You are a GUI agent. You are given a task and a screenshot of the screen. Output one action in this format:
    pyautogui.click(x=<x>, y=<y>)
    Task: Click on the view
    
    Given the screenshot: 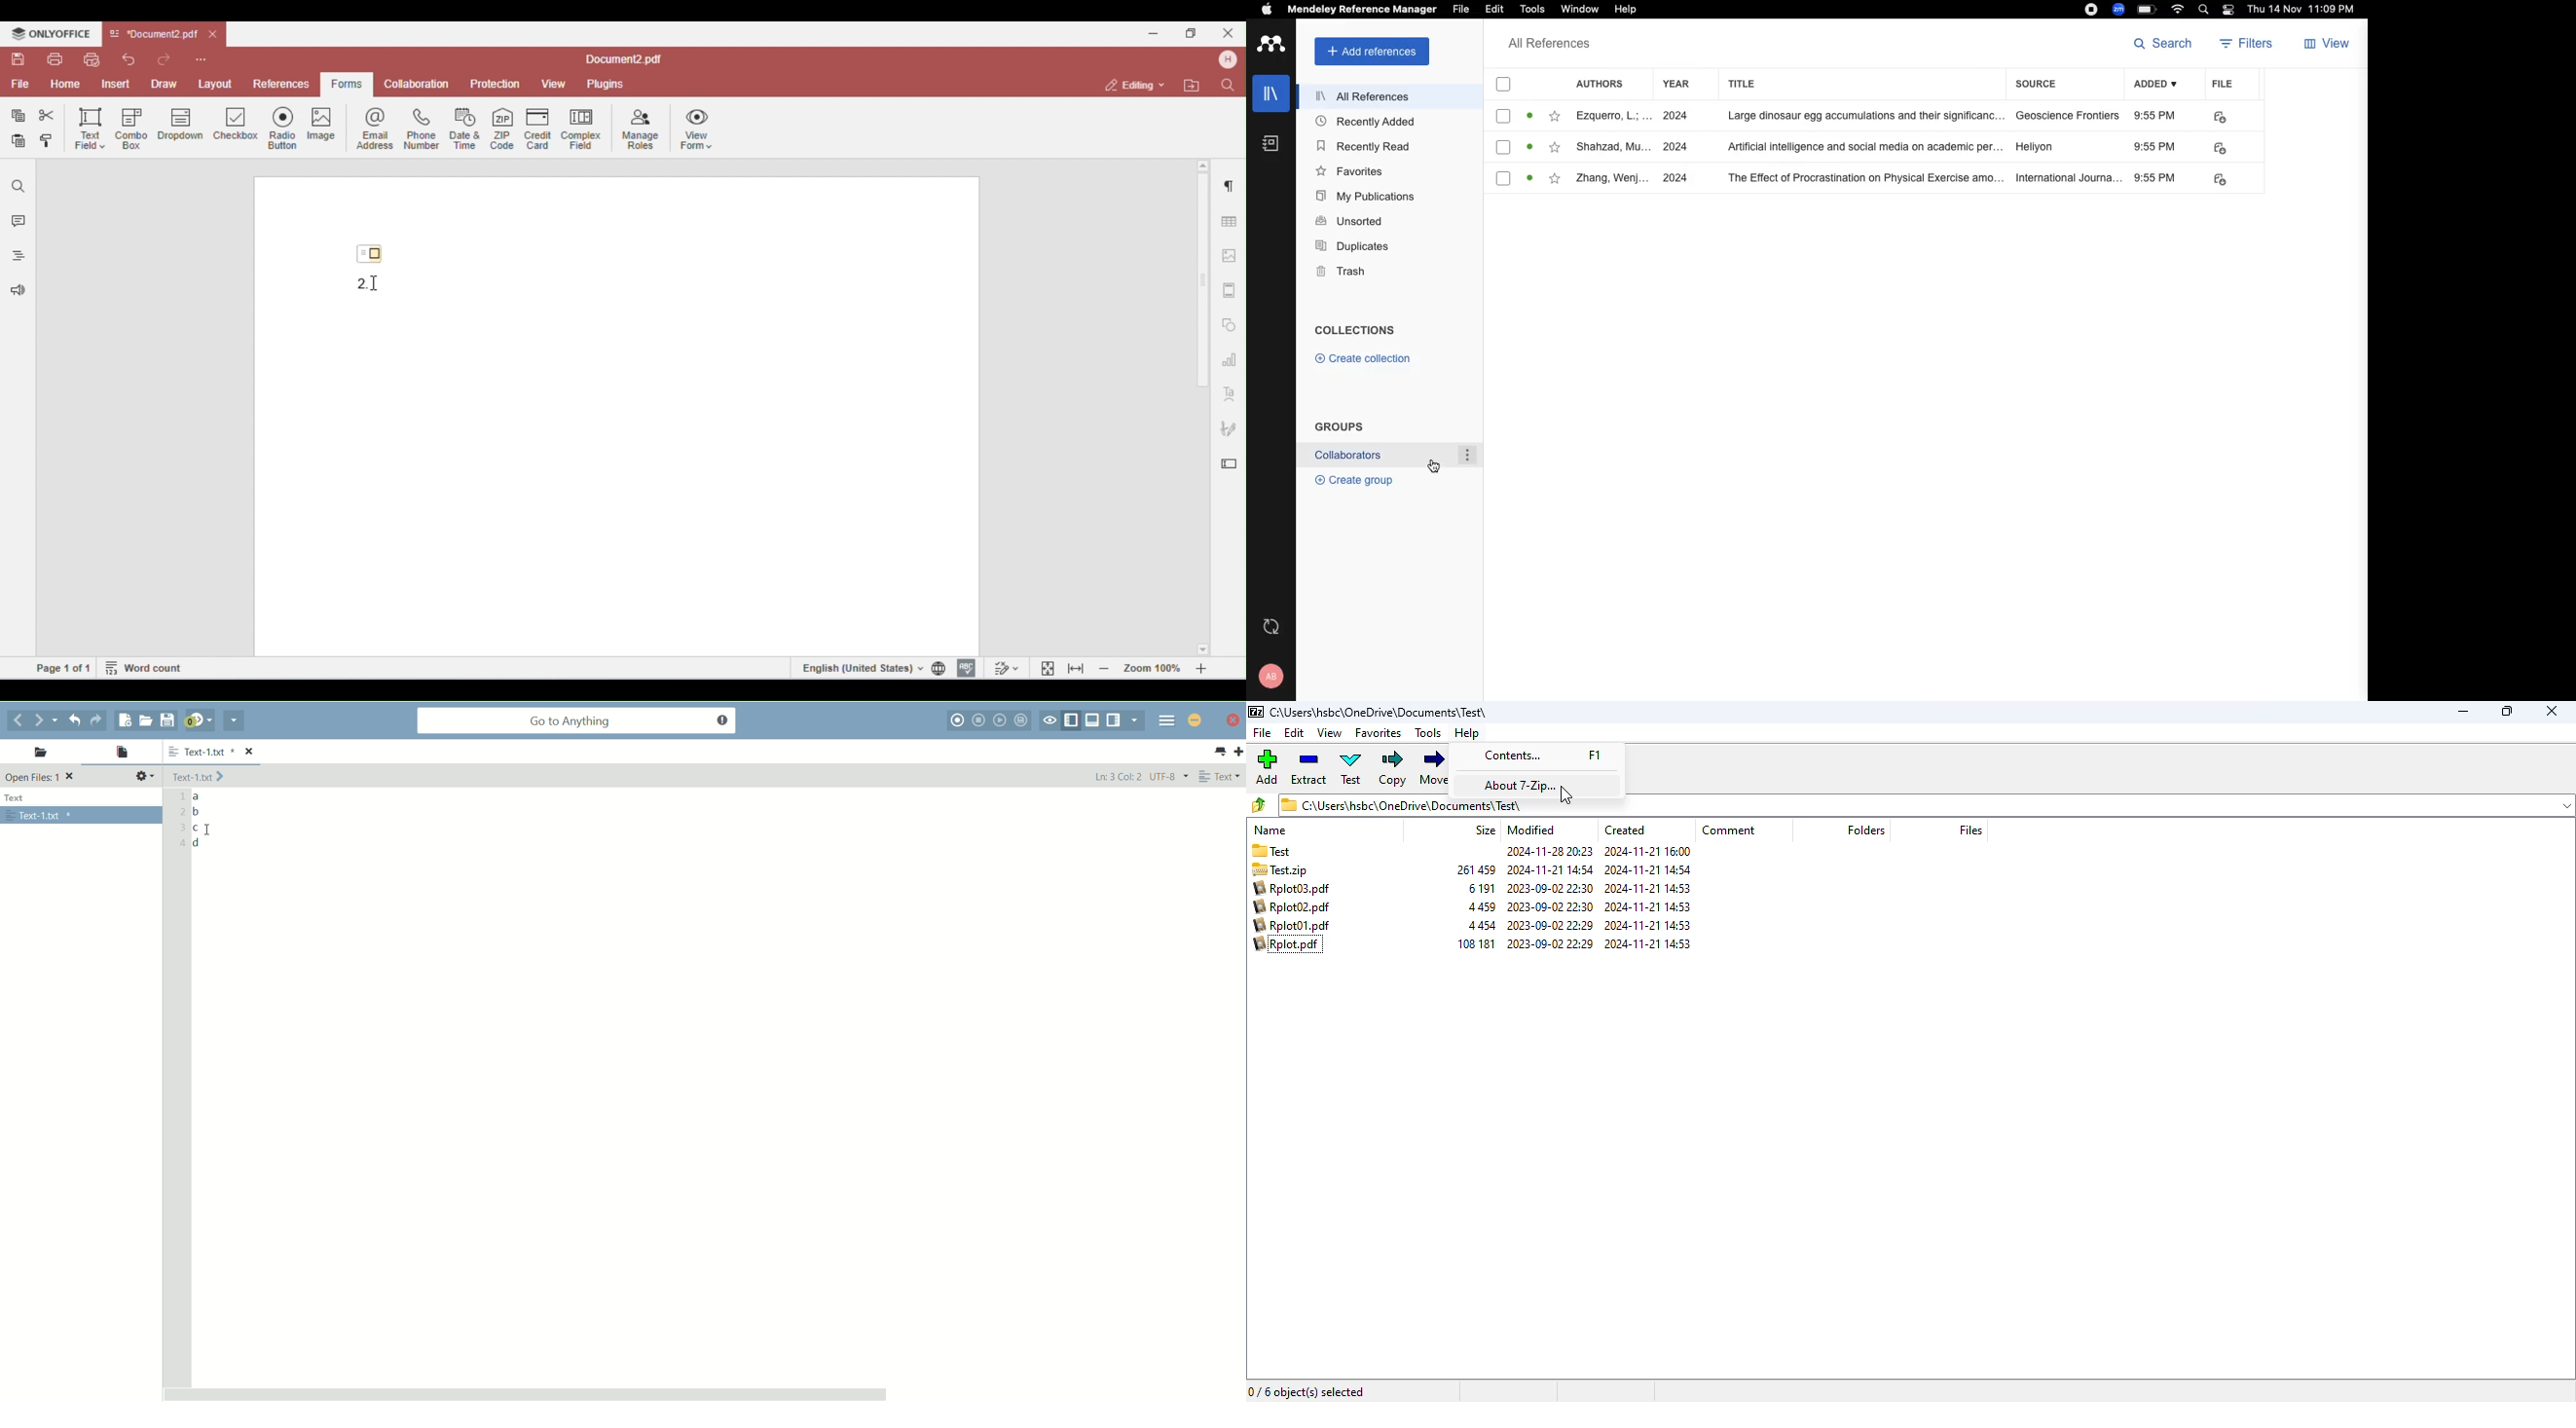 What is the action you would take?
    pyautogui.click(x=1330, y=733)
    